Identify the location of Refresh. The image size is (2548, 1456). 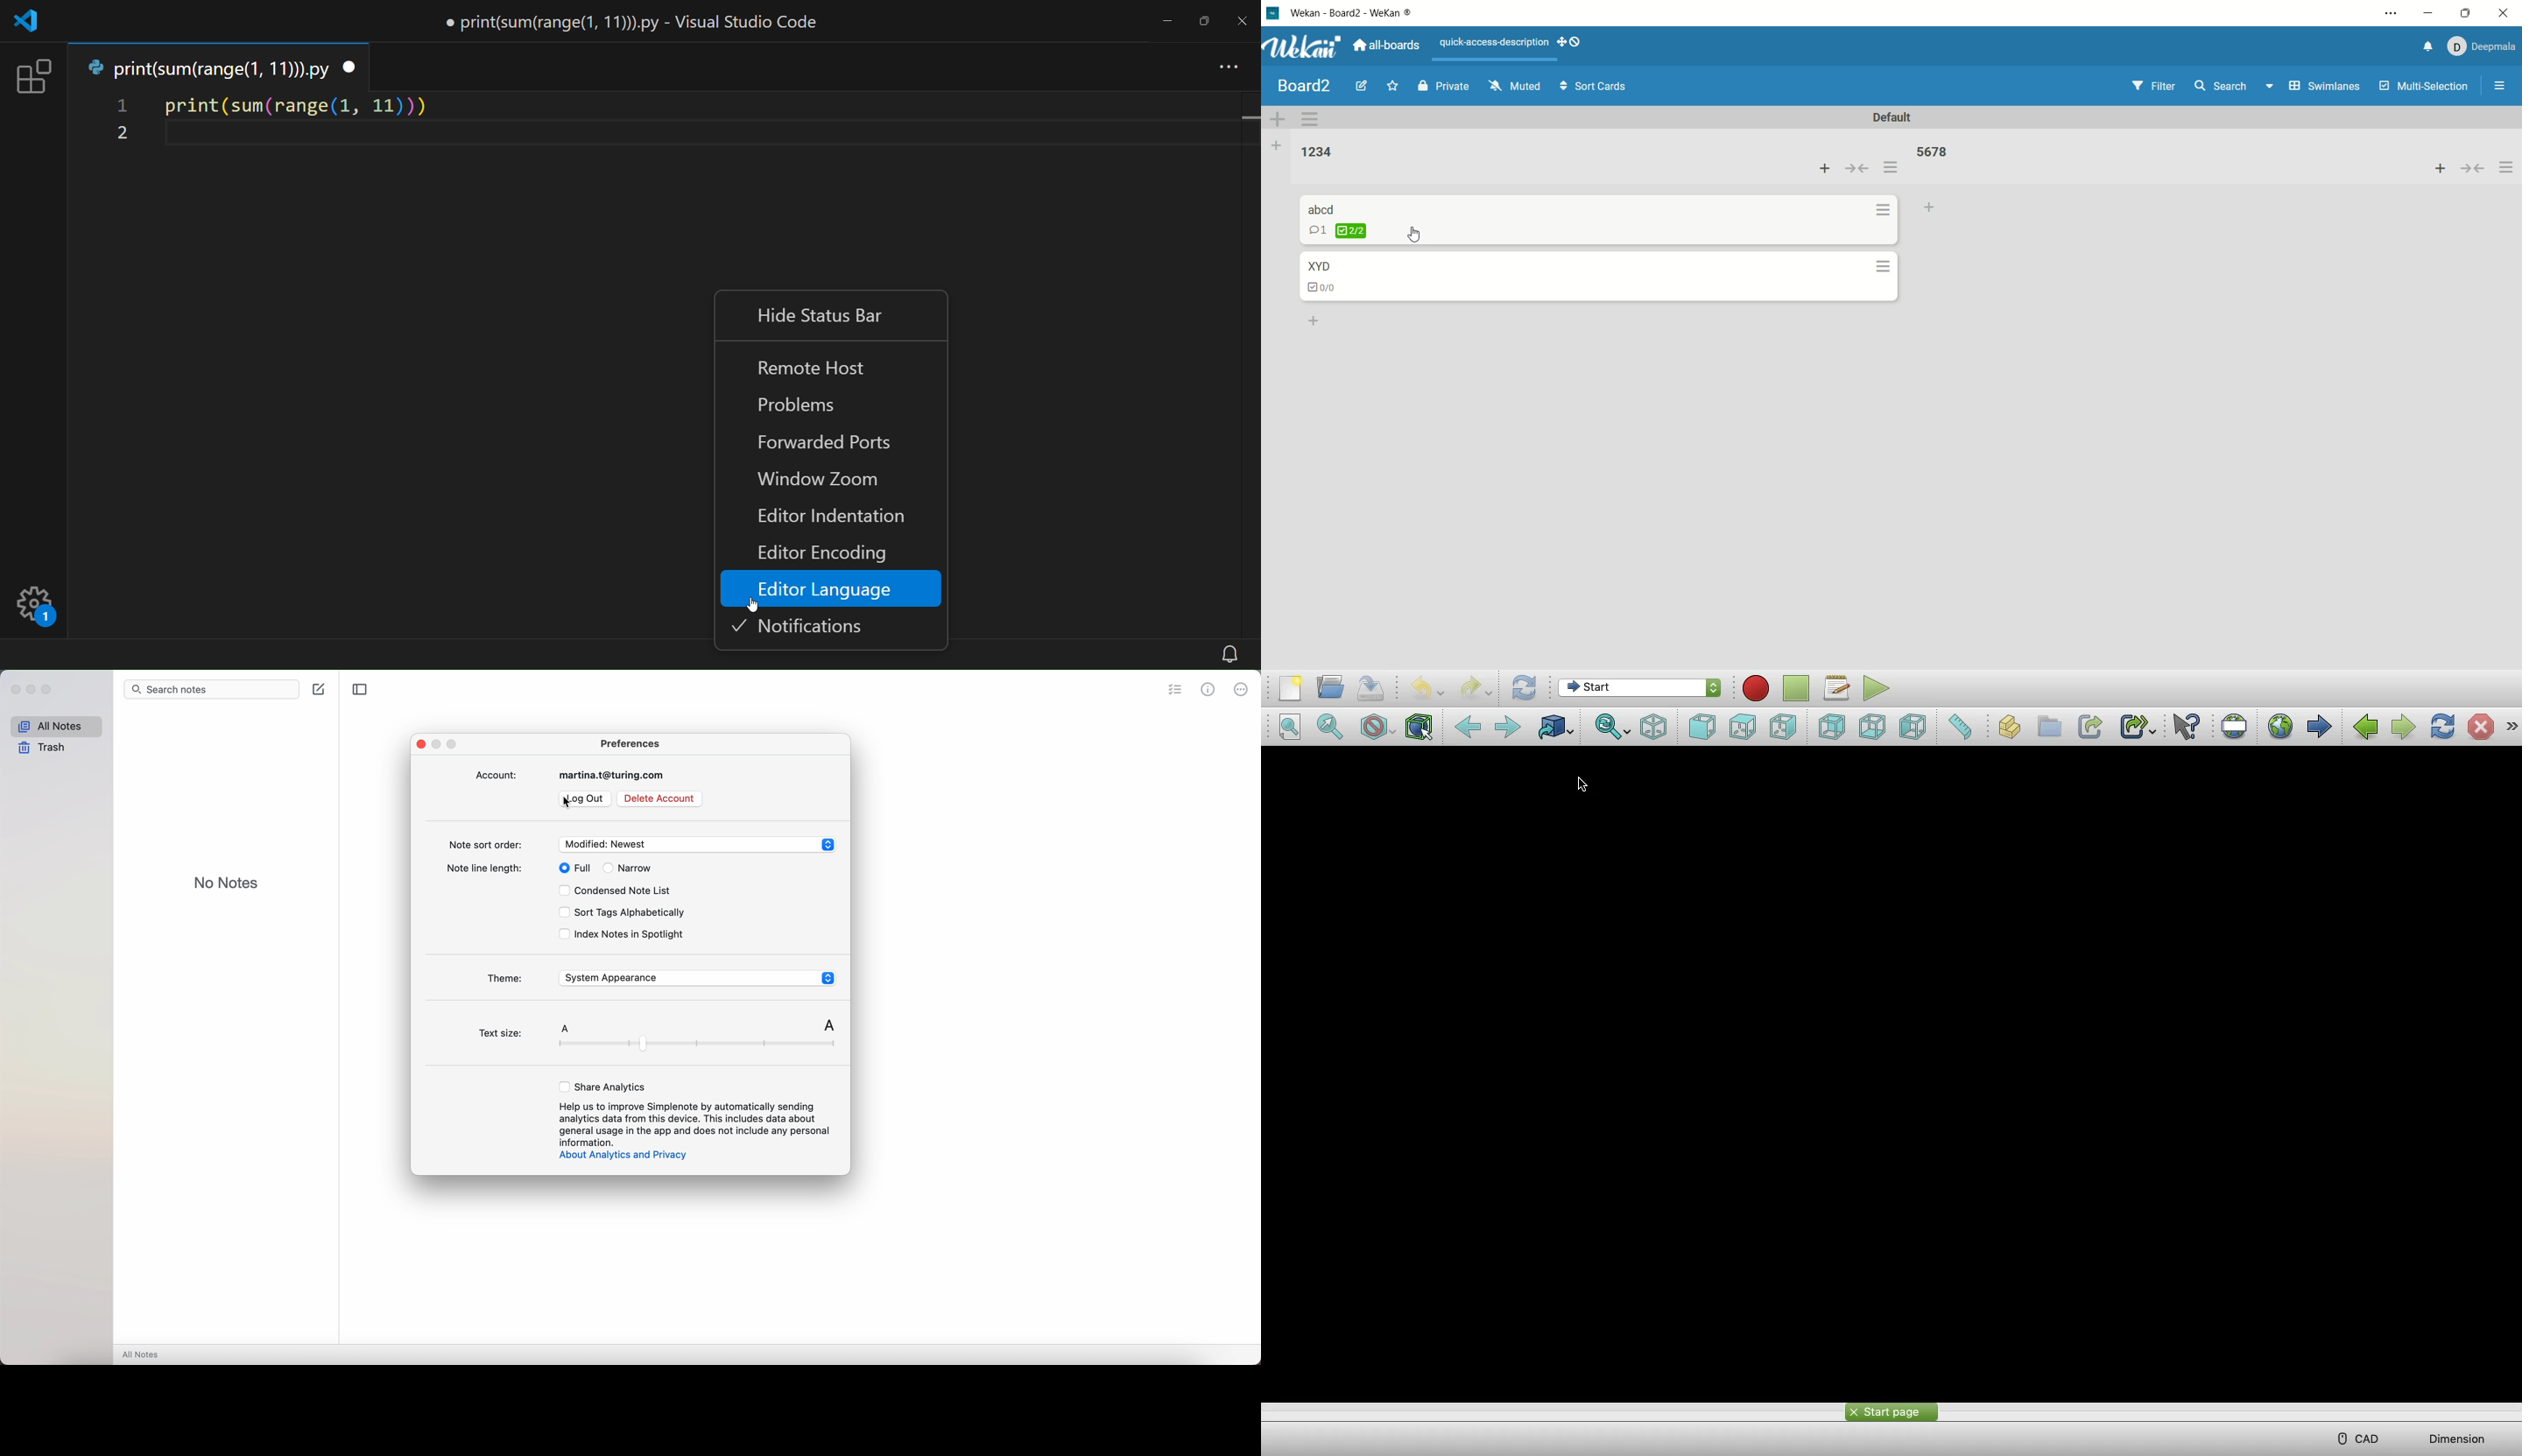
(1525, 689).